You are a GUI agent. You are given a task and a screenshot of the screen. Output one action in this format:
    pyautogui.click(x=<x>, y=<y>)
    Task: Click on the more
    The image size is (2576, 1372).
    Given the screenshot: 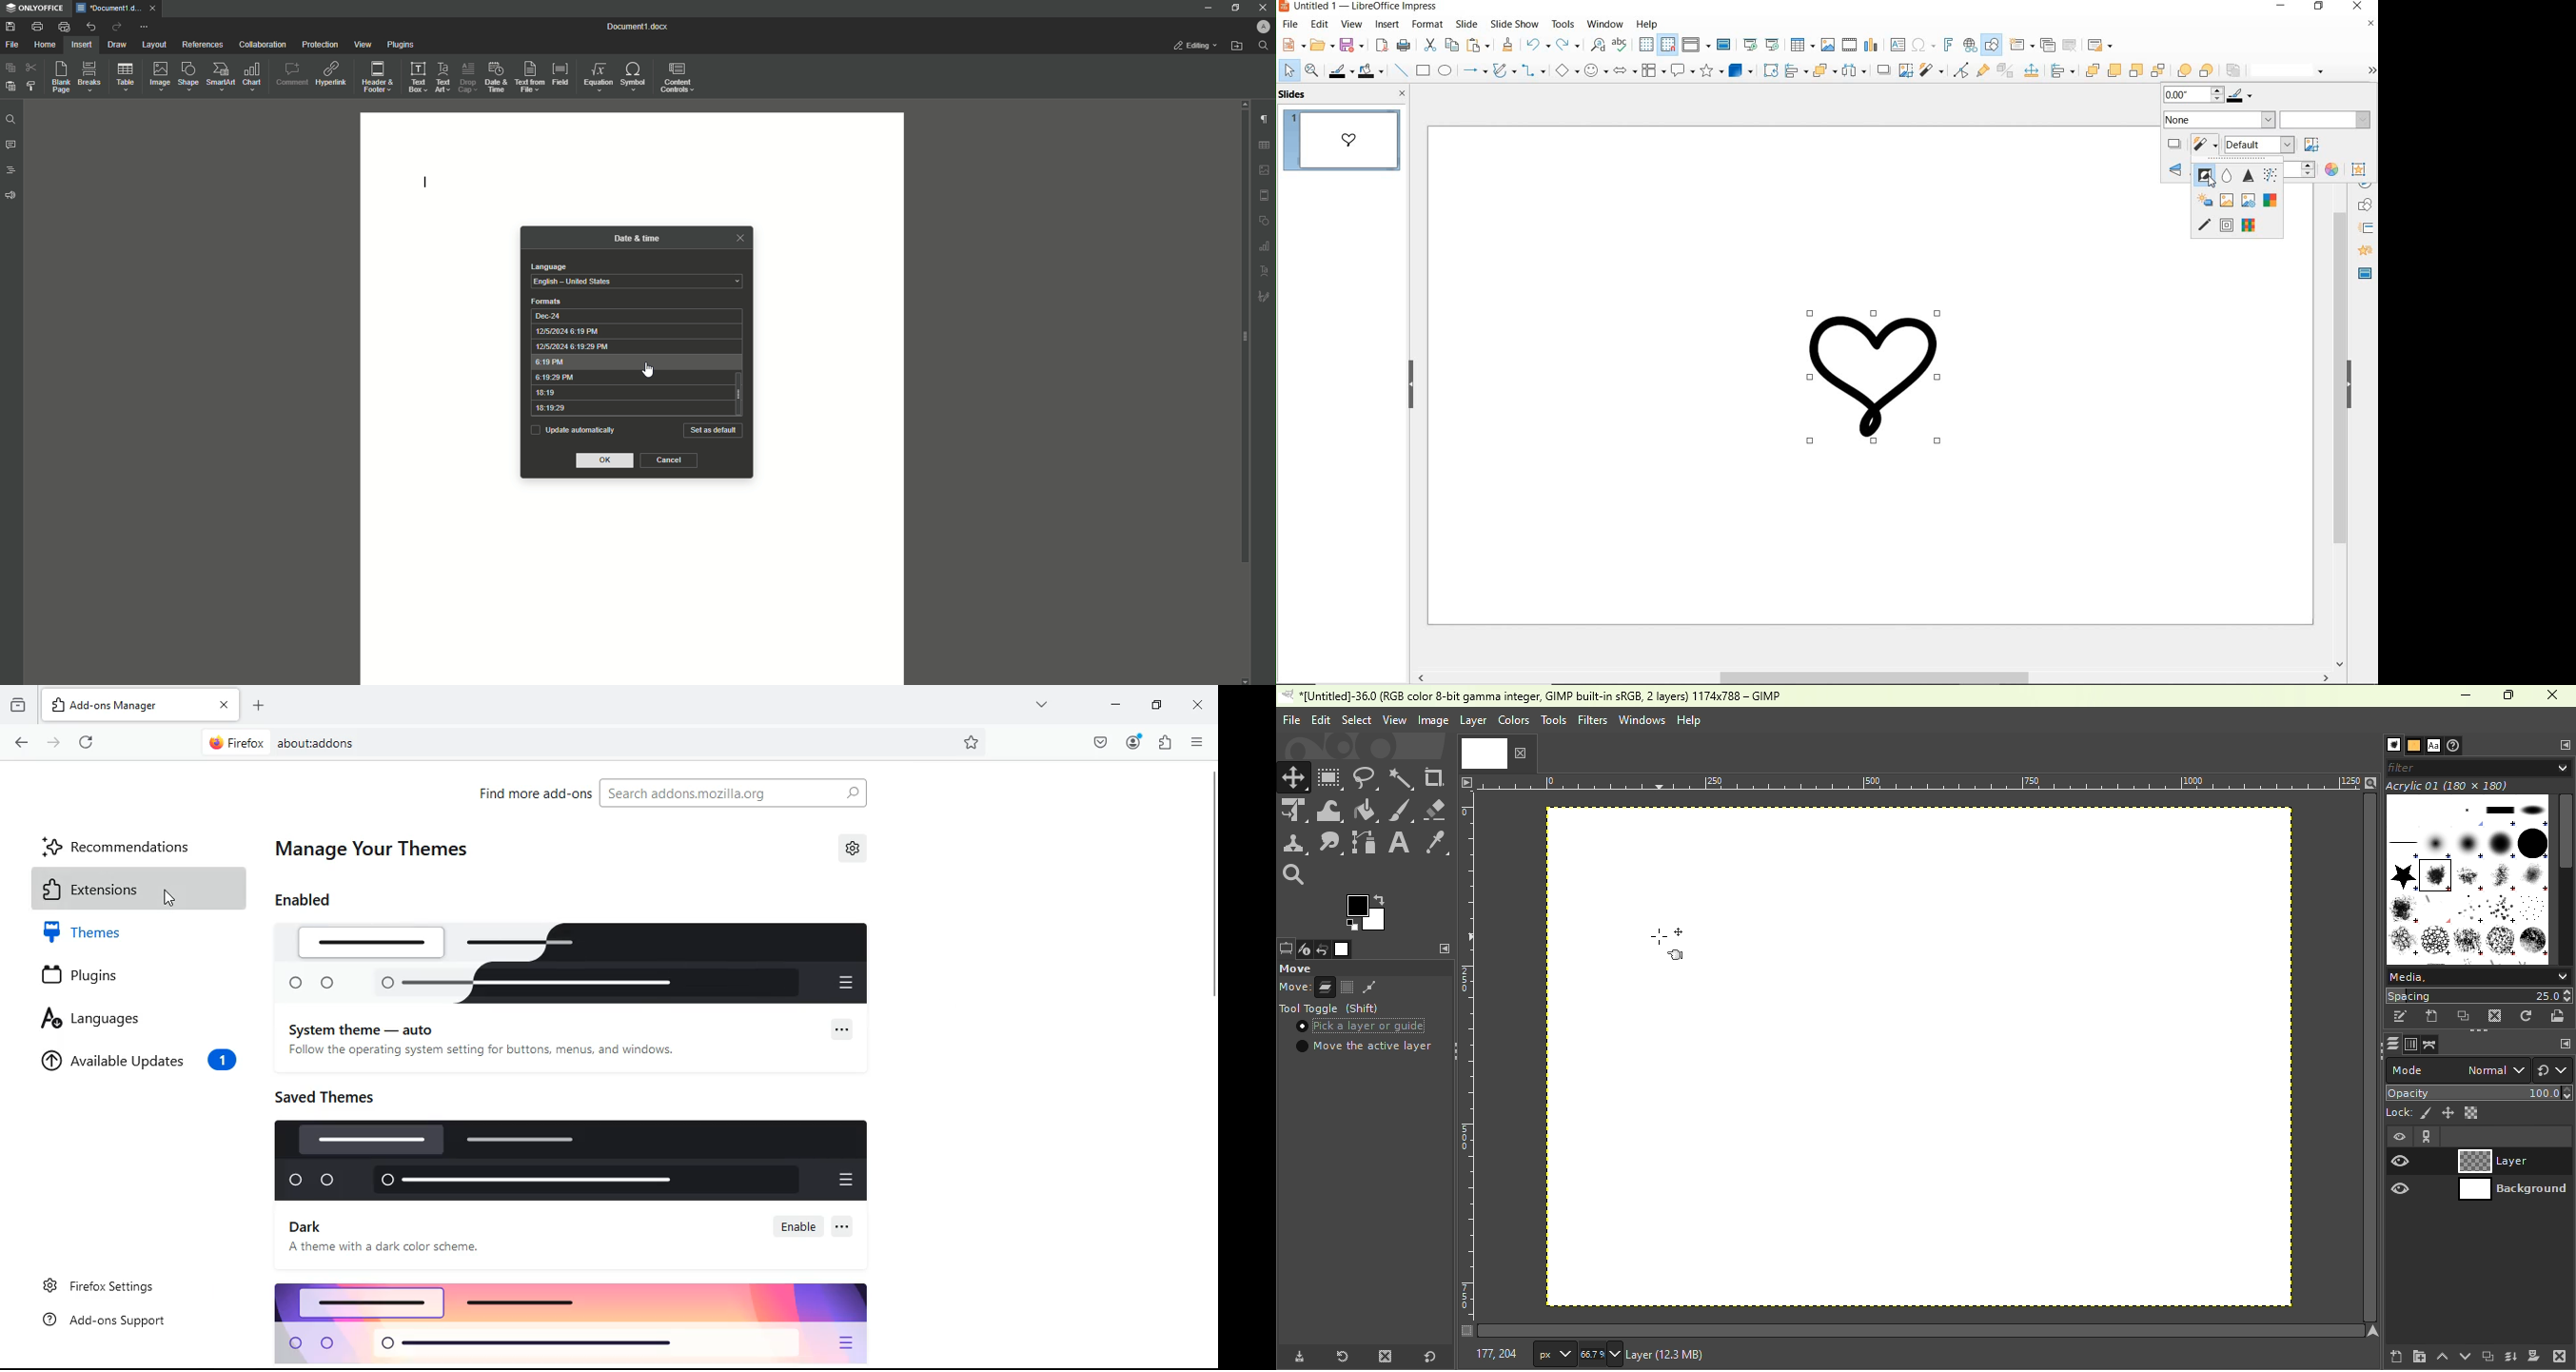 What is the action you would take?
    pyautogui.click(x=843, y=1029)
    